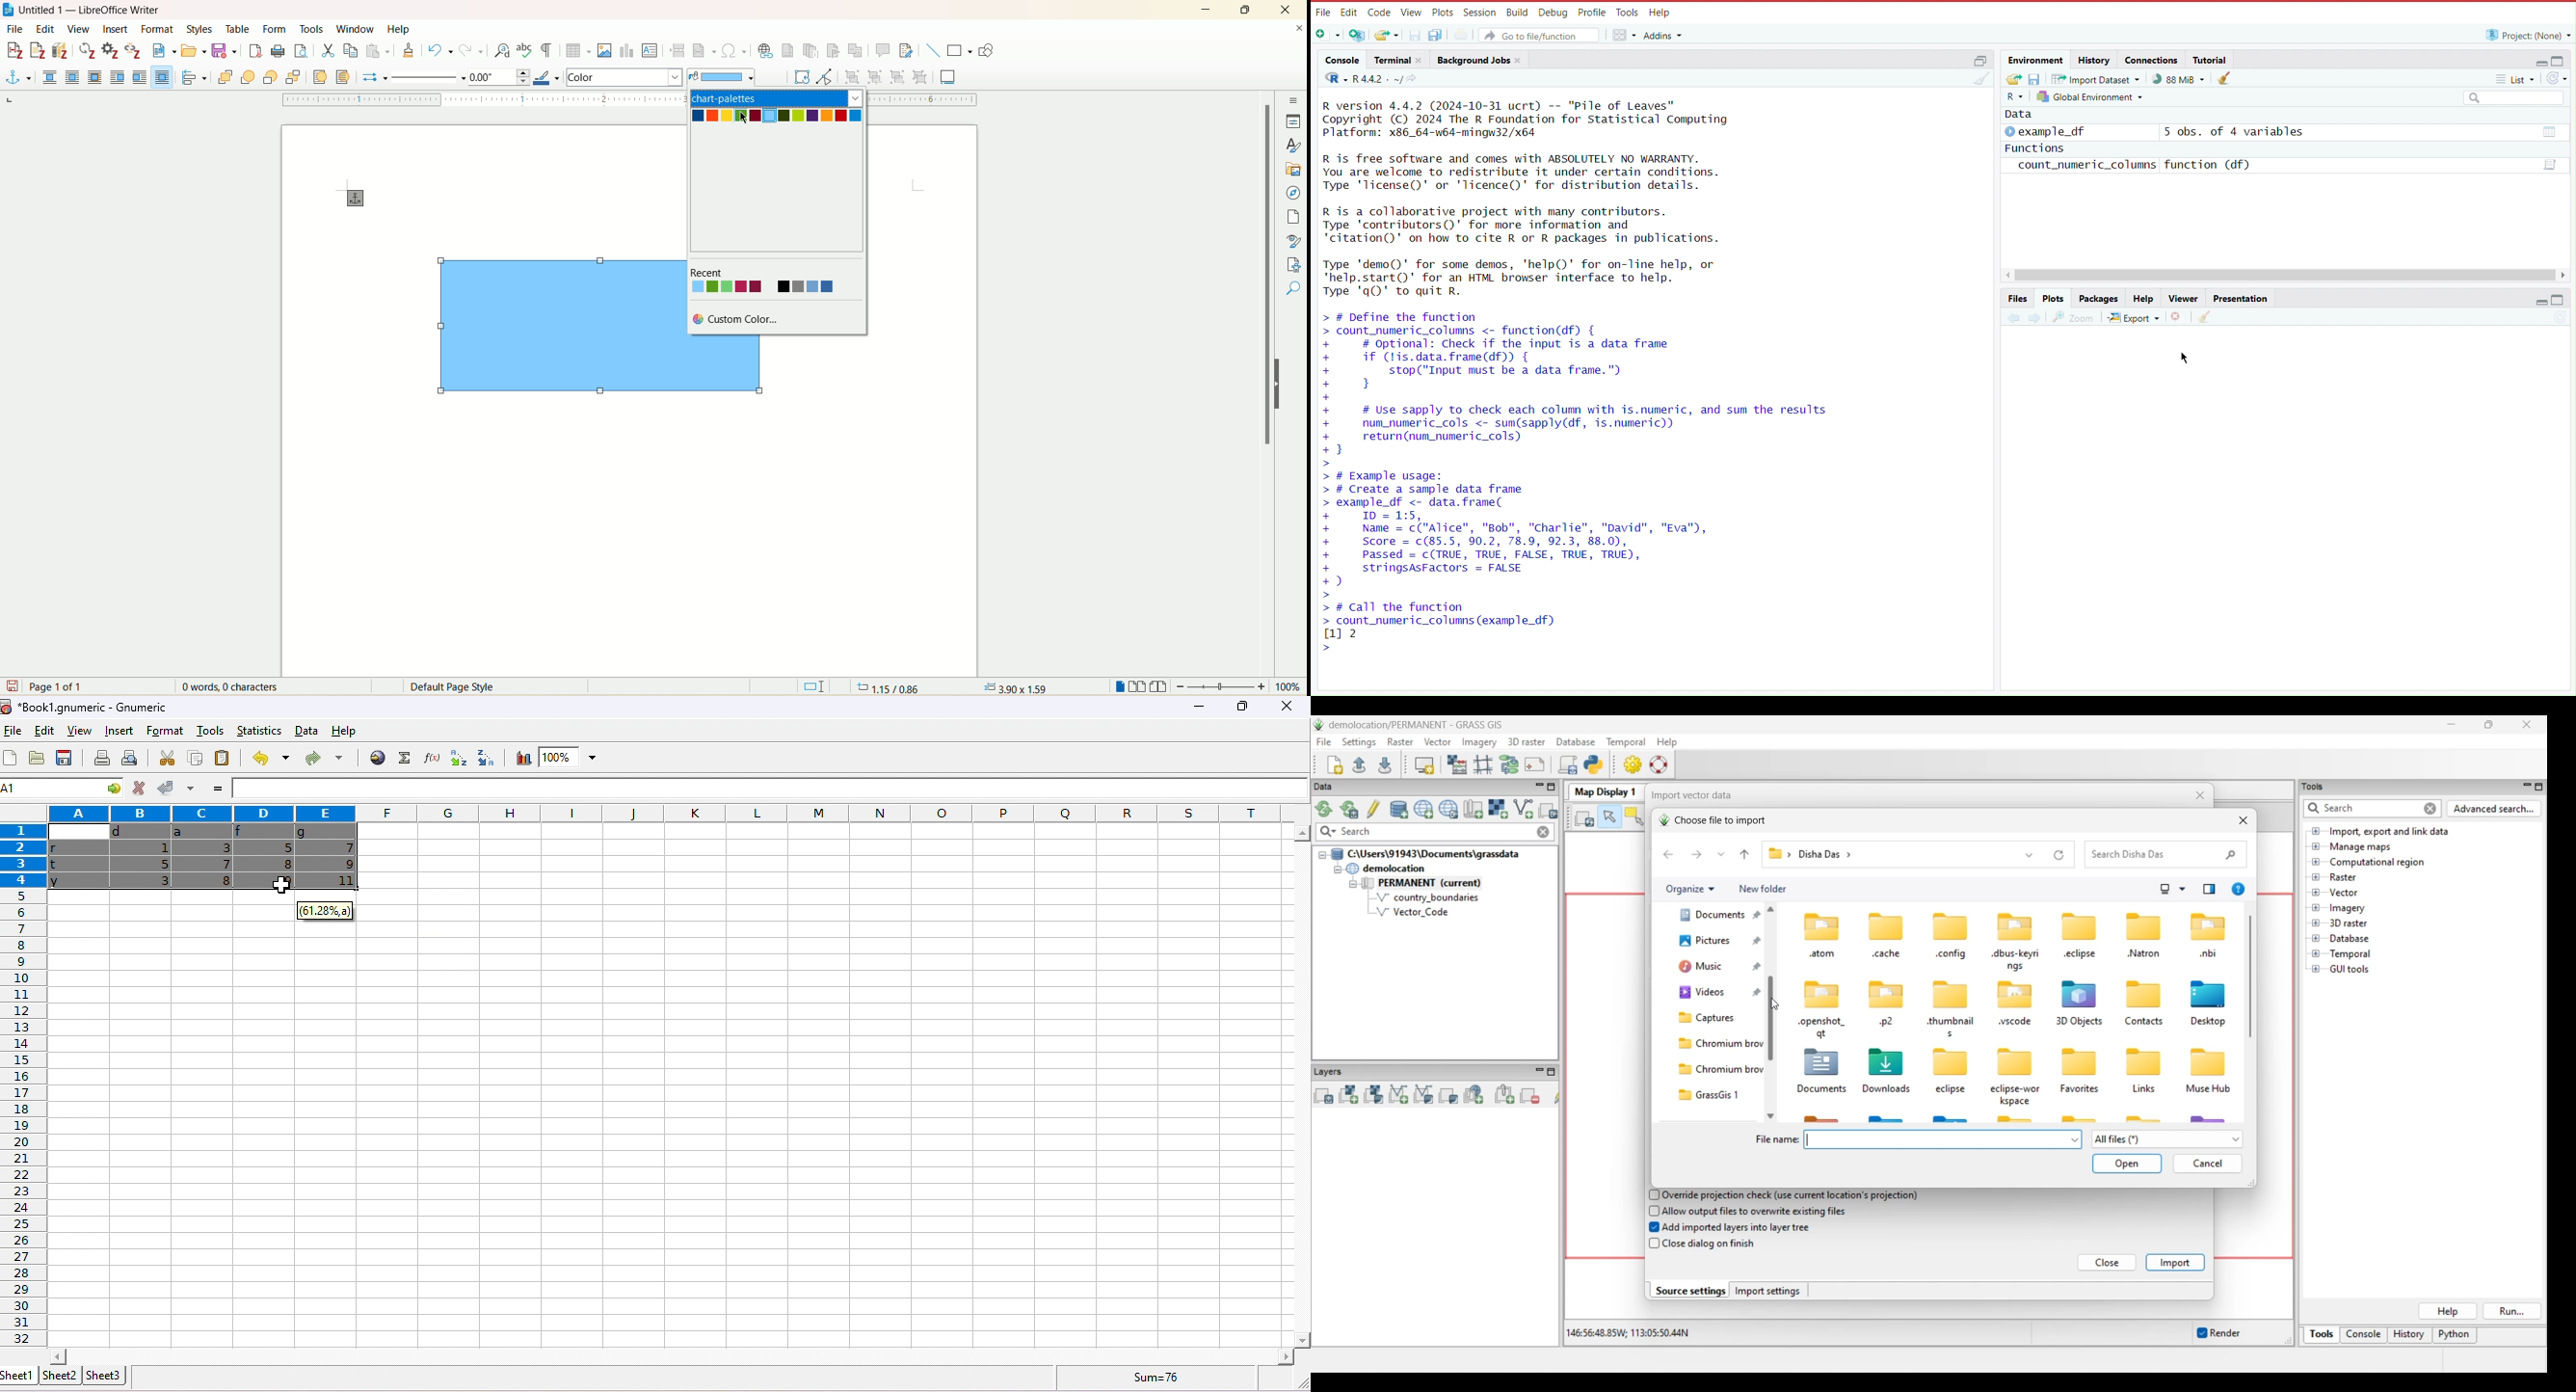 This screenshot has height=1400, width=2576. Describe the element at coordinates (1442, 34) in the screenshot. I see `Save all open documents (Ctrl + Alt + S)` at that location.